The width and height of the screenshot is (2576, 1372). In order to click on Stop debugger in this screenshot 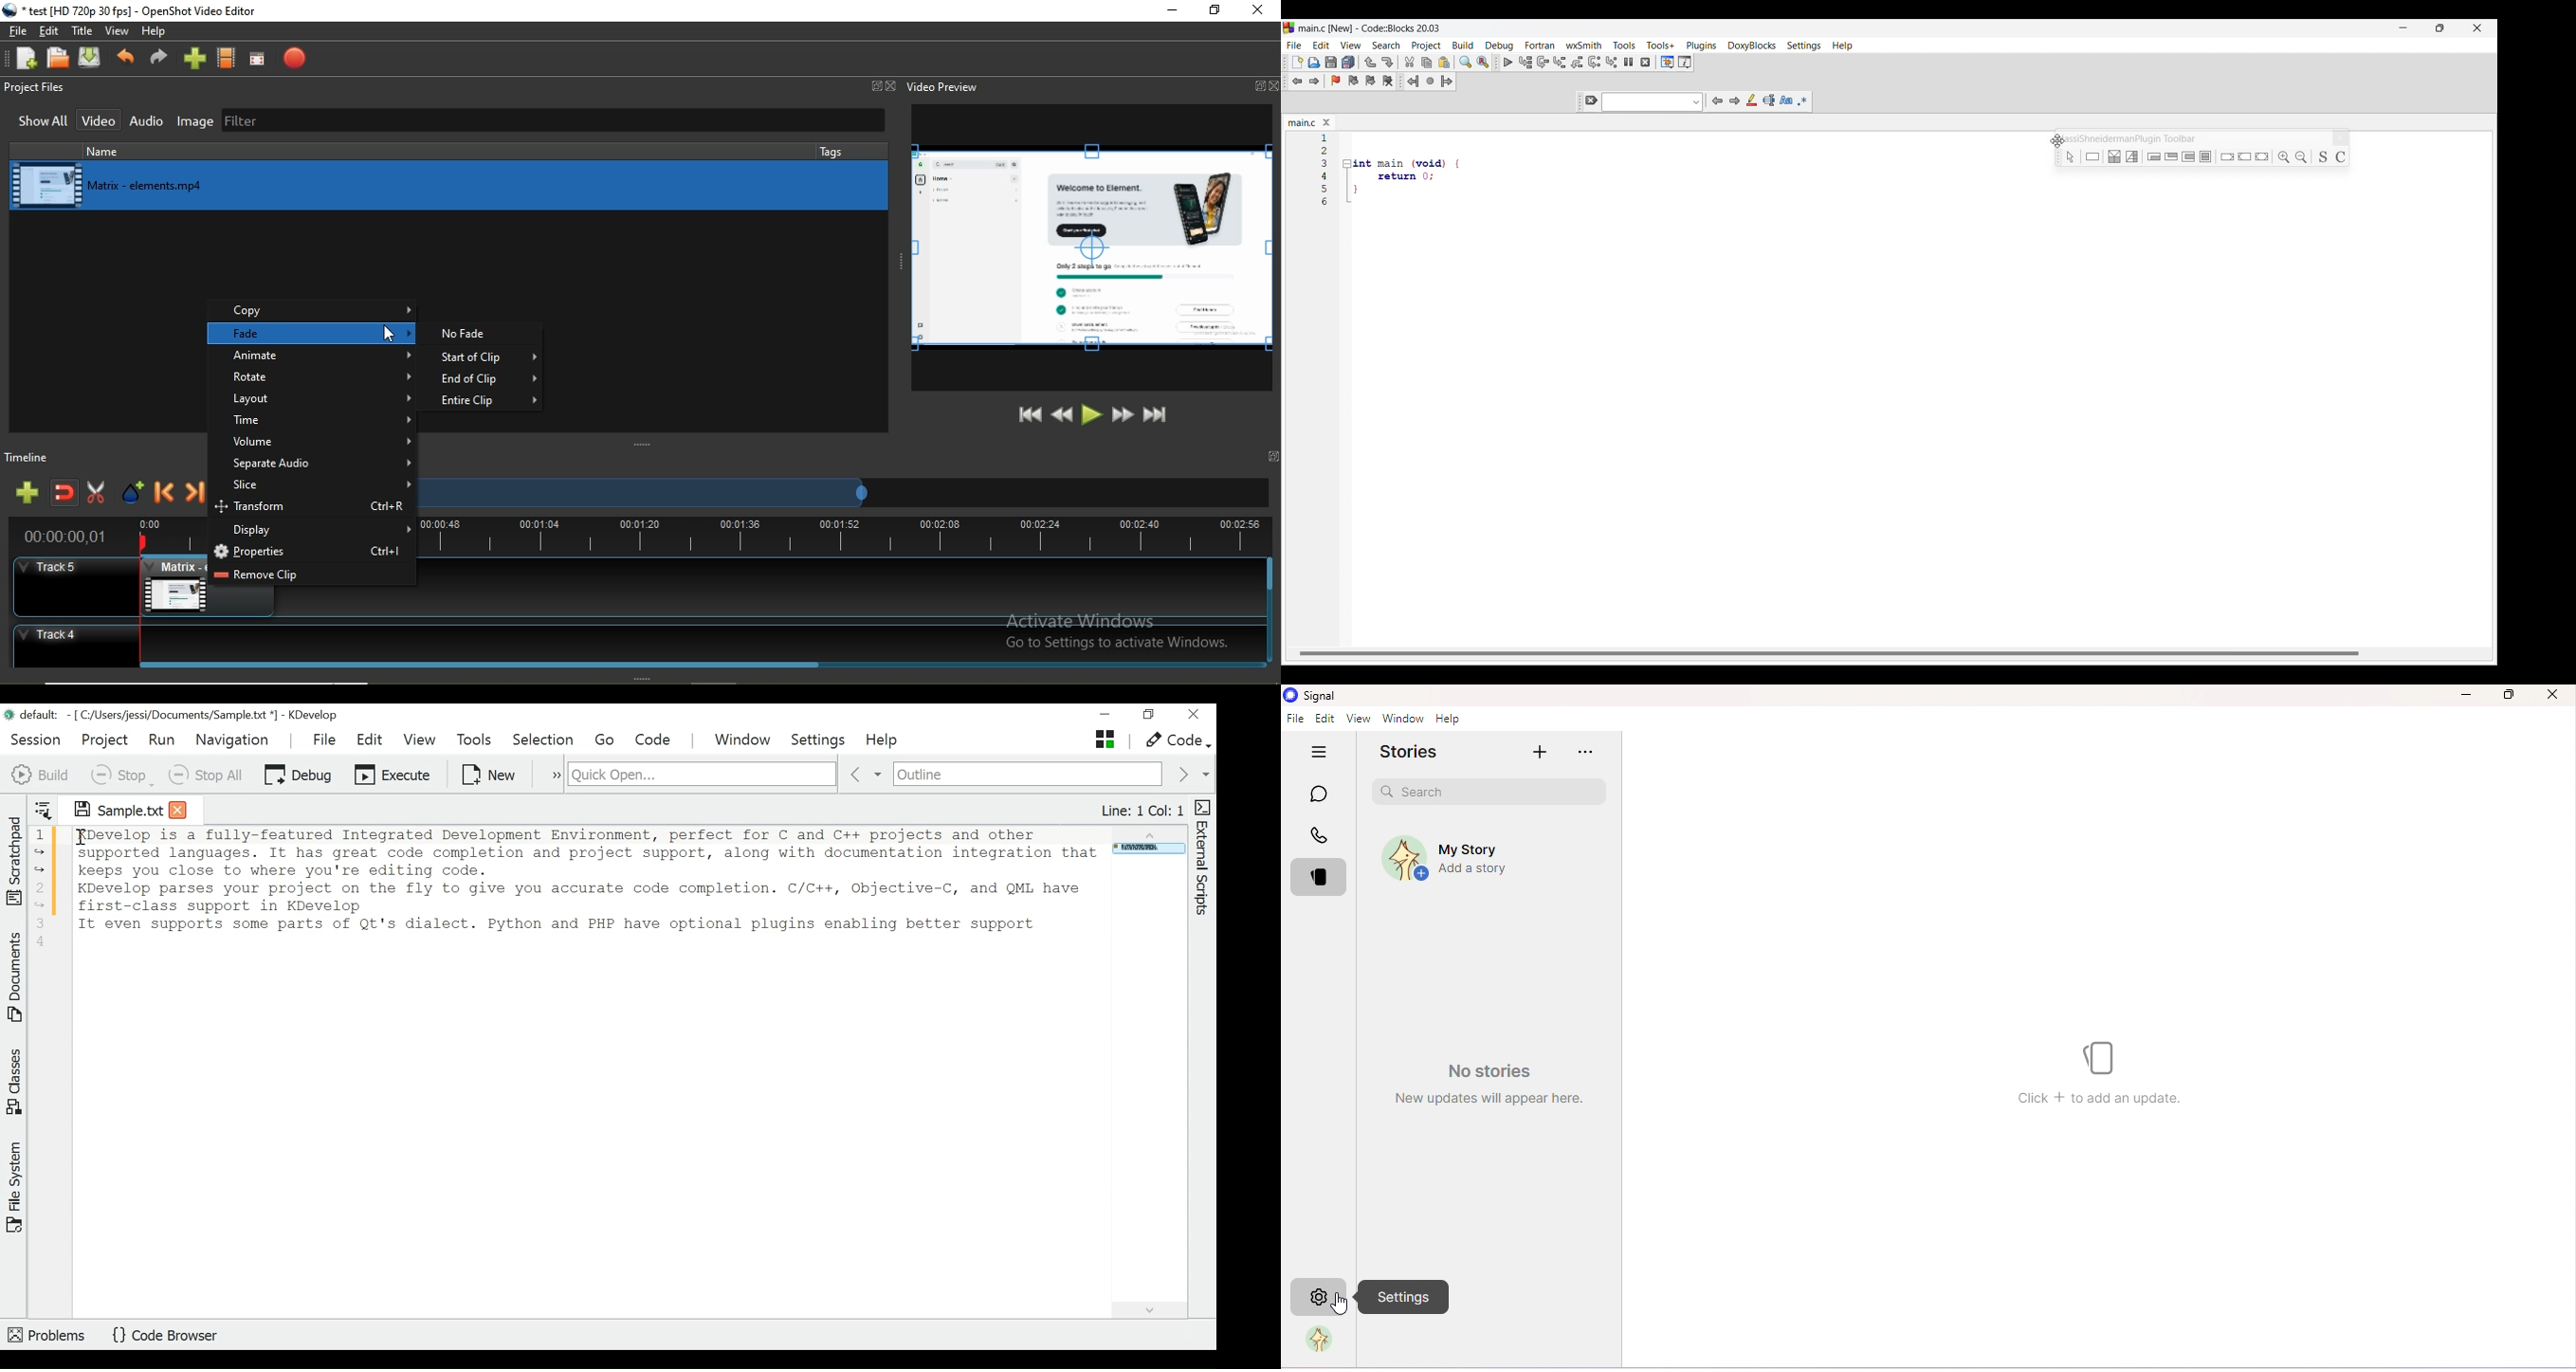, I will do `click(1645, 62)`.